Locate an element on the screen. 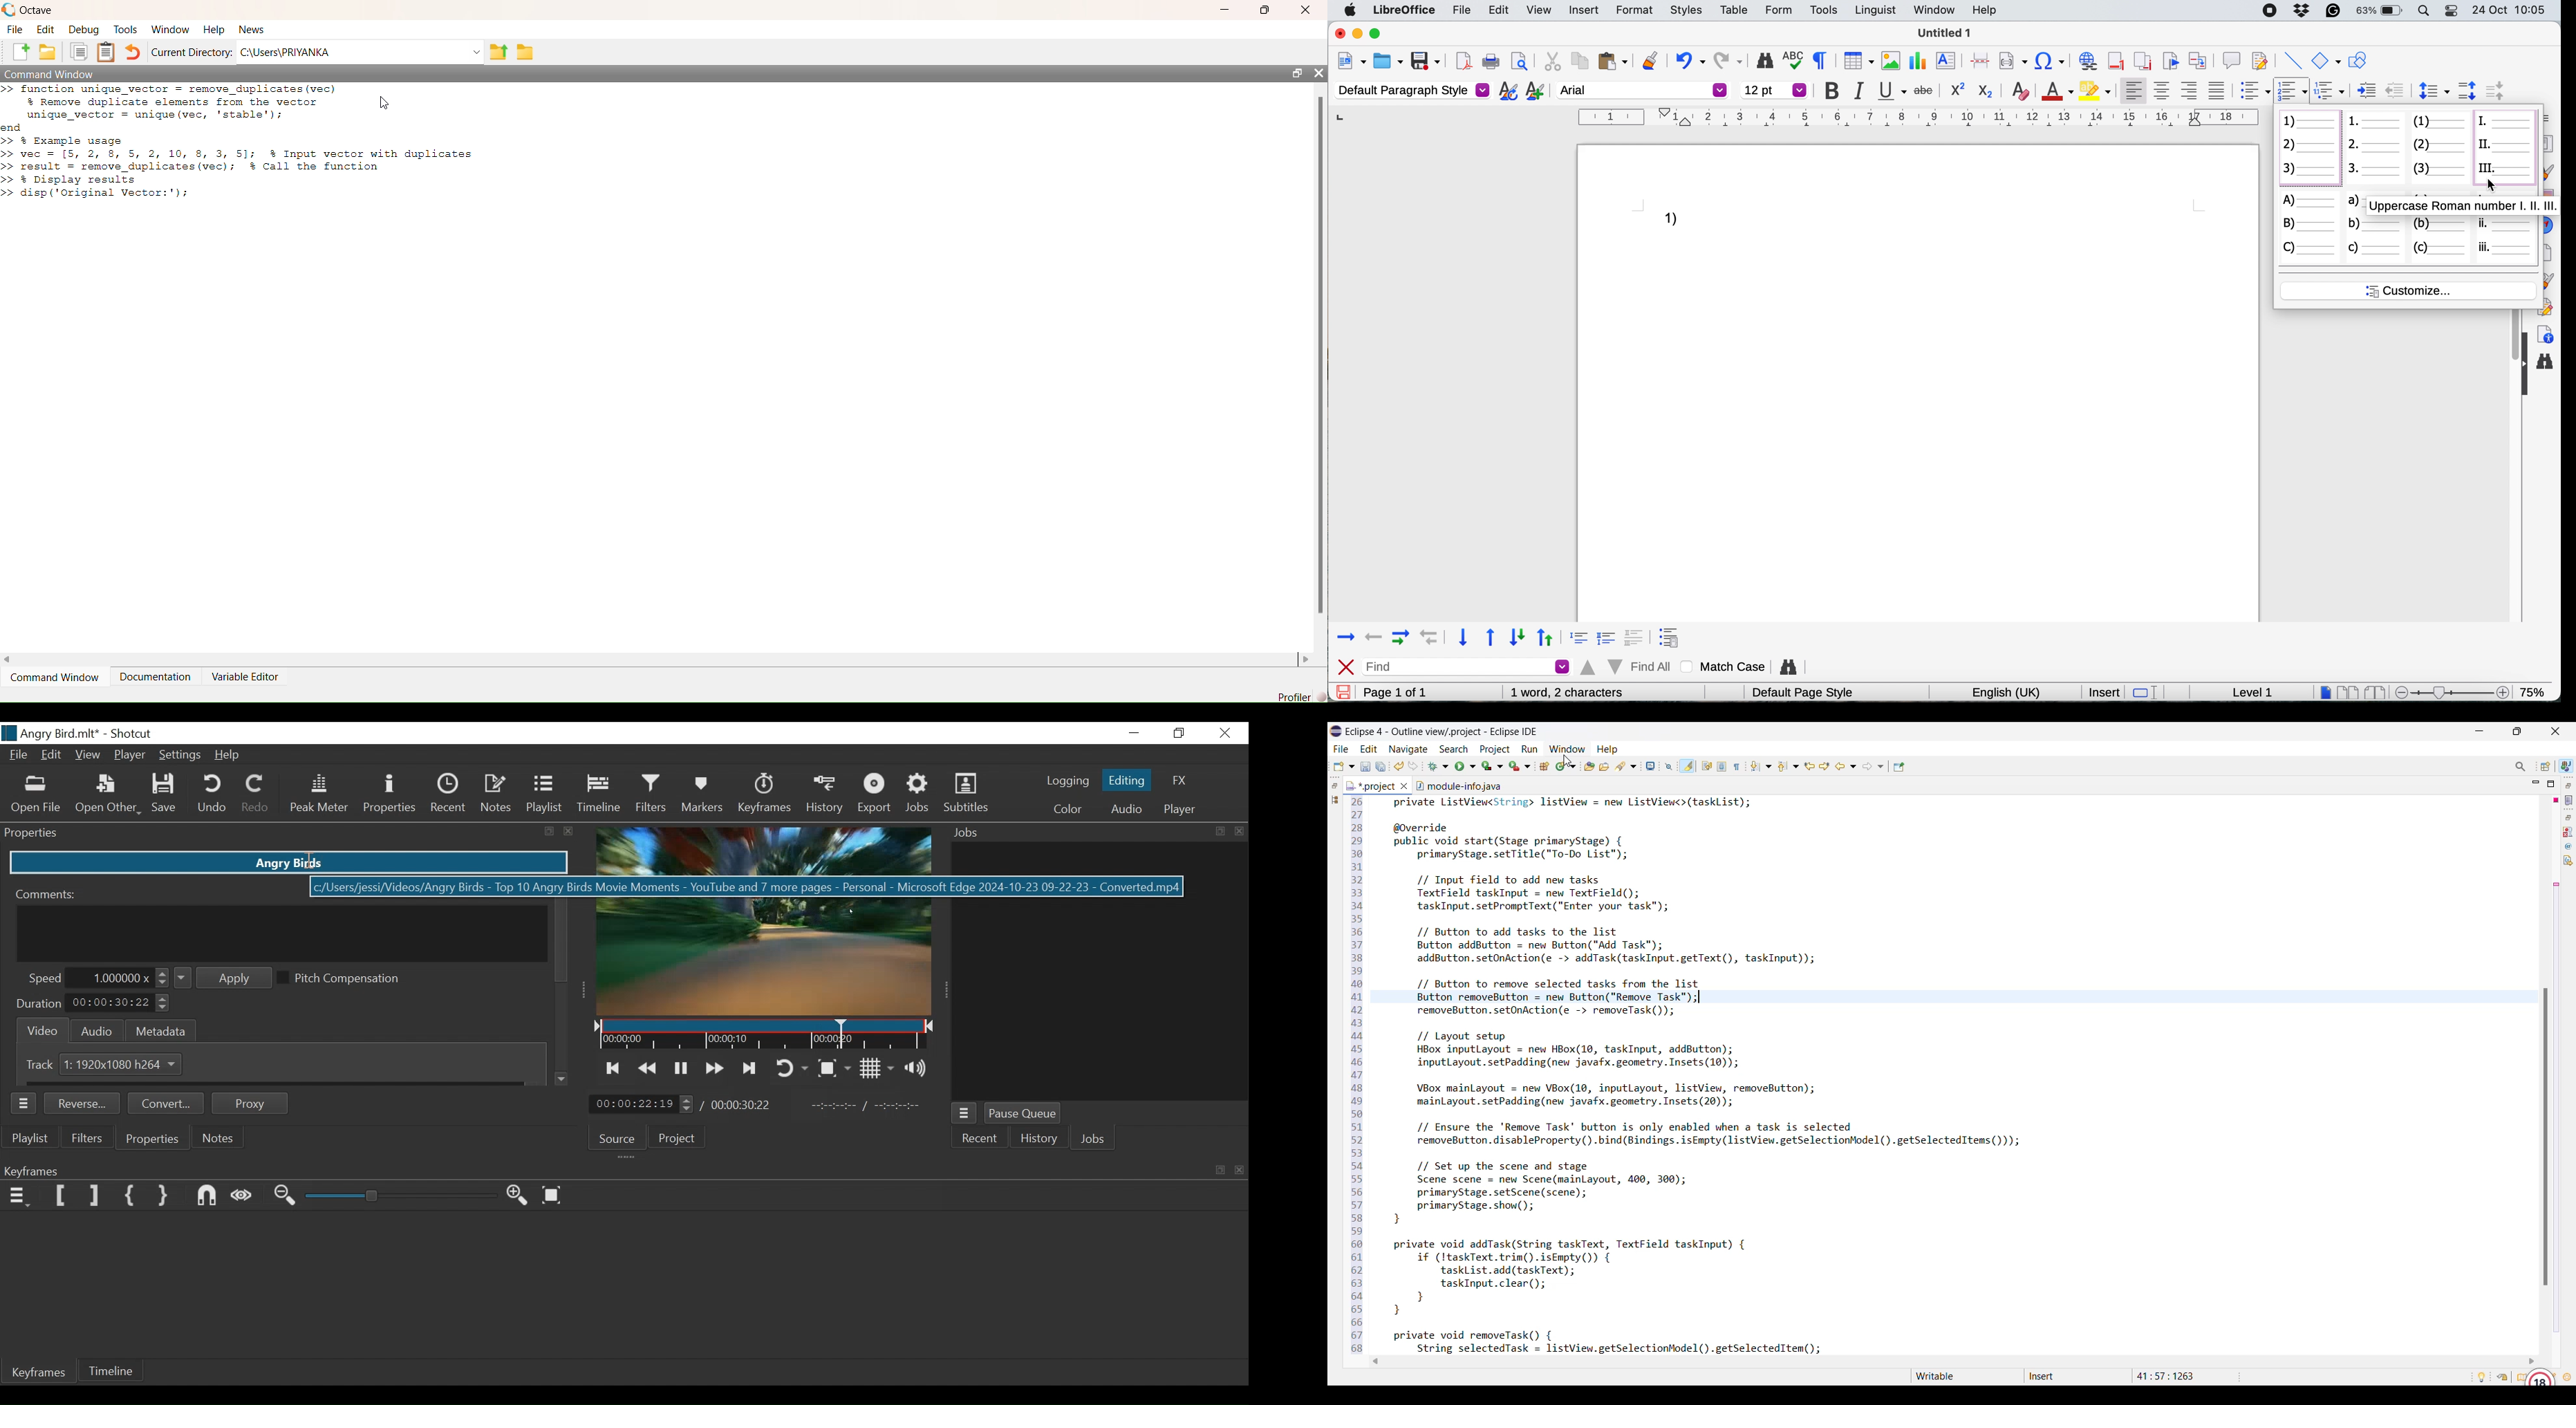  Zoom slider is located at coordinates (399, 1196).